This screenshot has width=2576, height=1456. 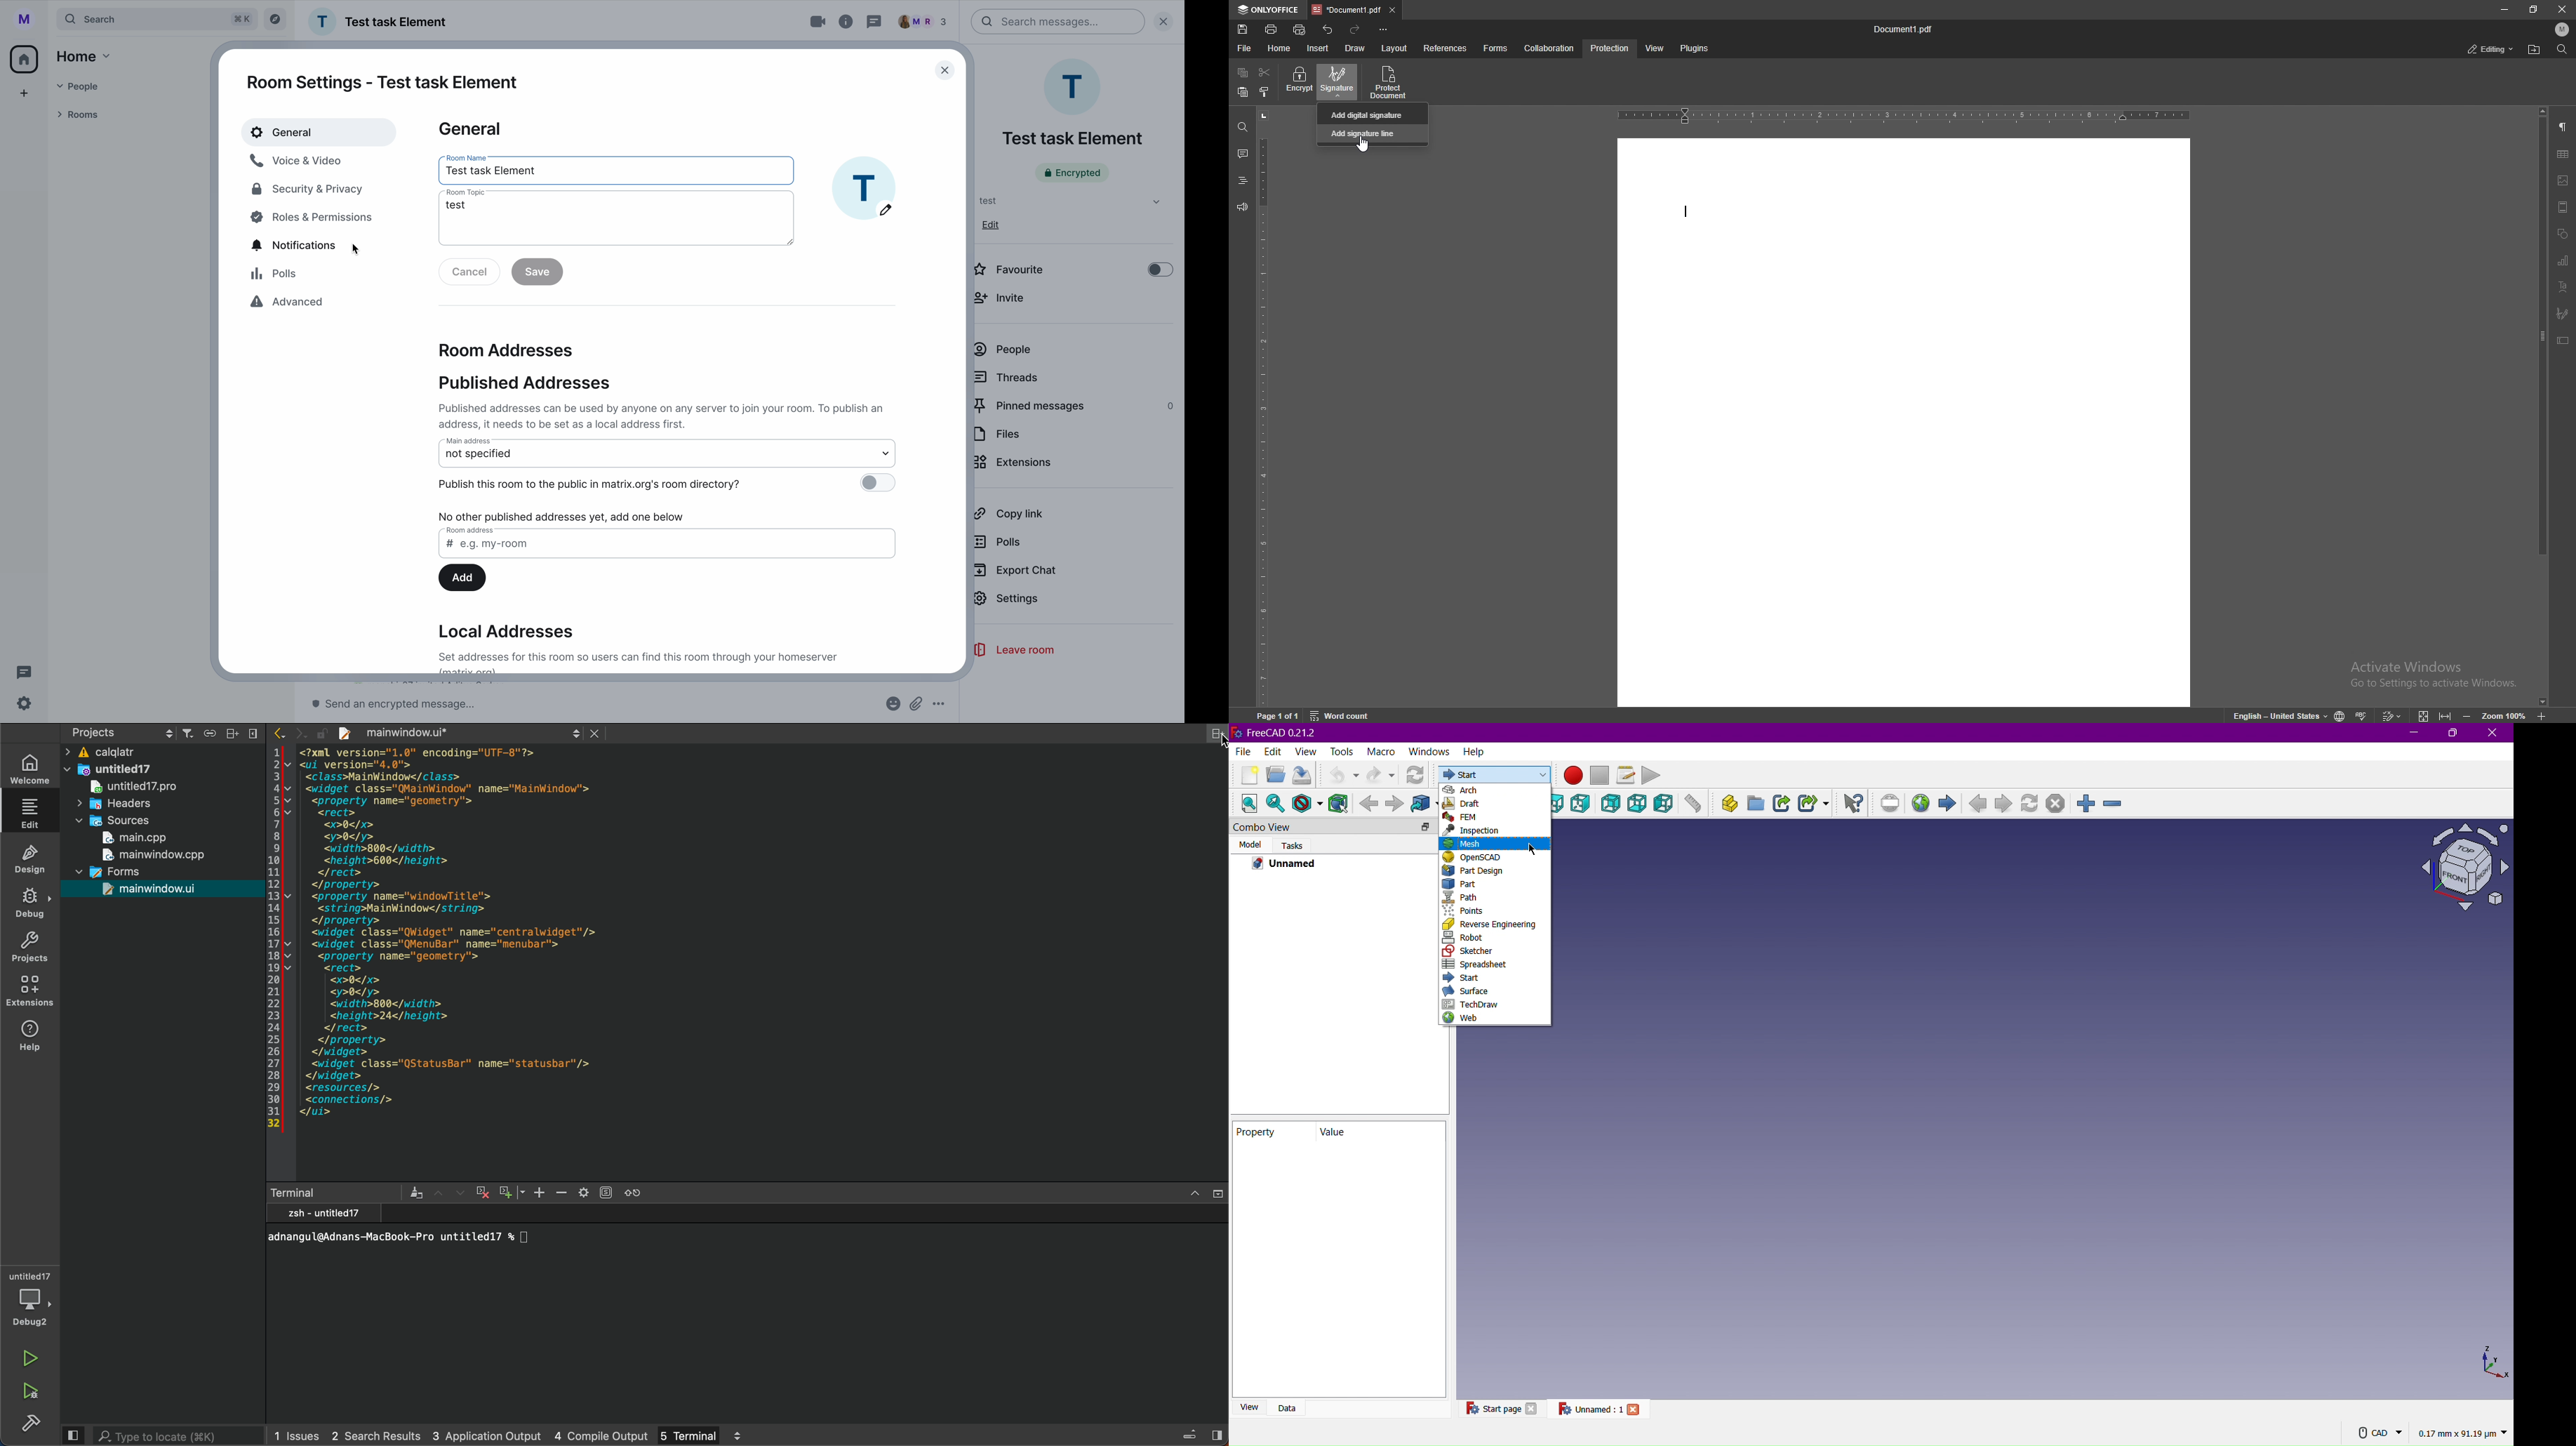 I want to click on floating tab, so click(x=1425, y=827).